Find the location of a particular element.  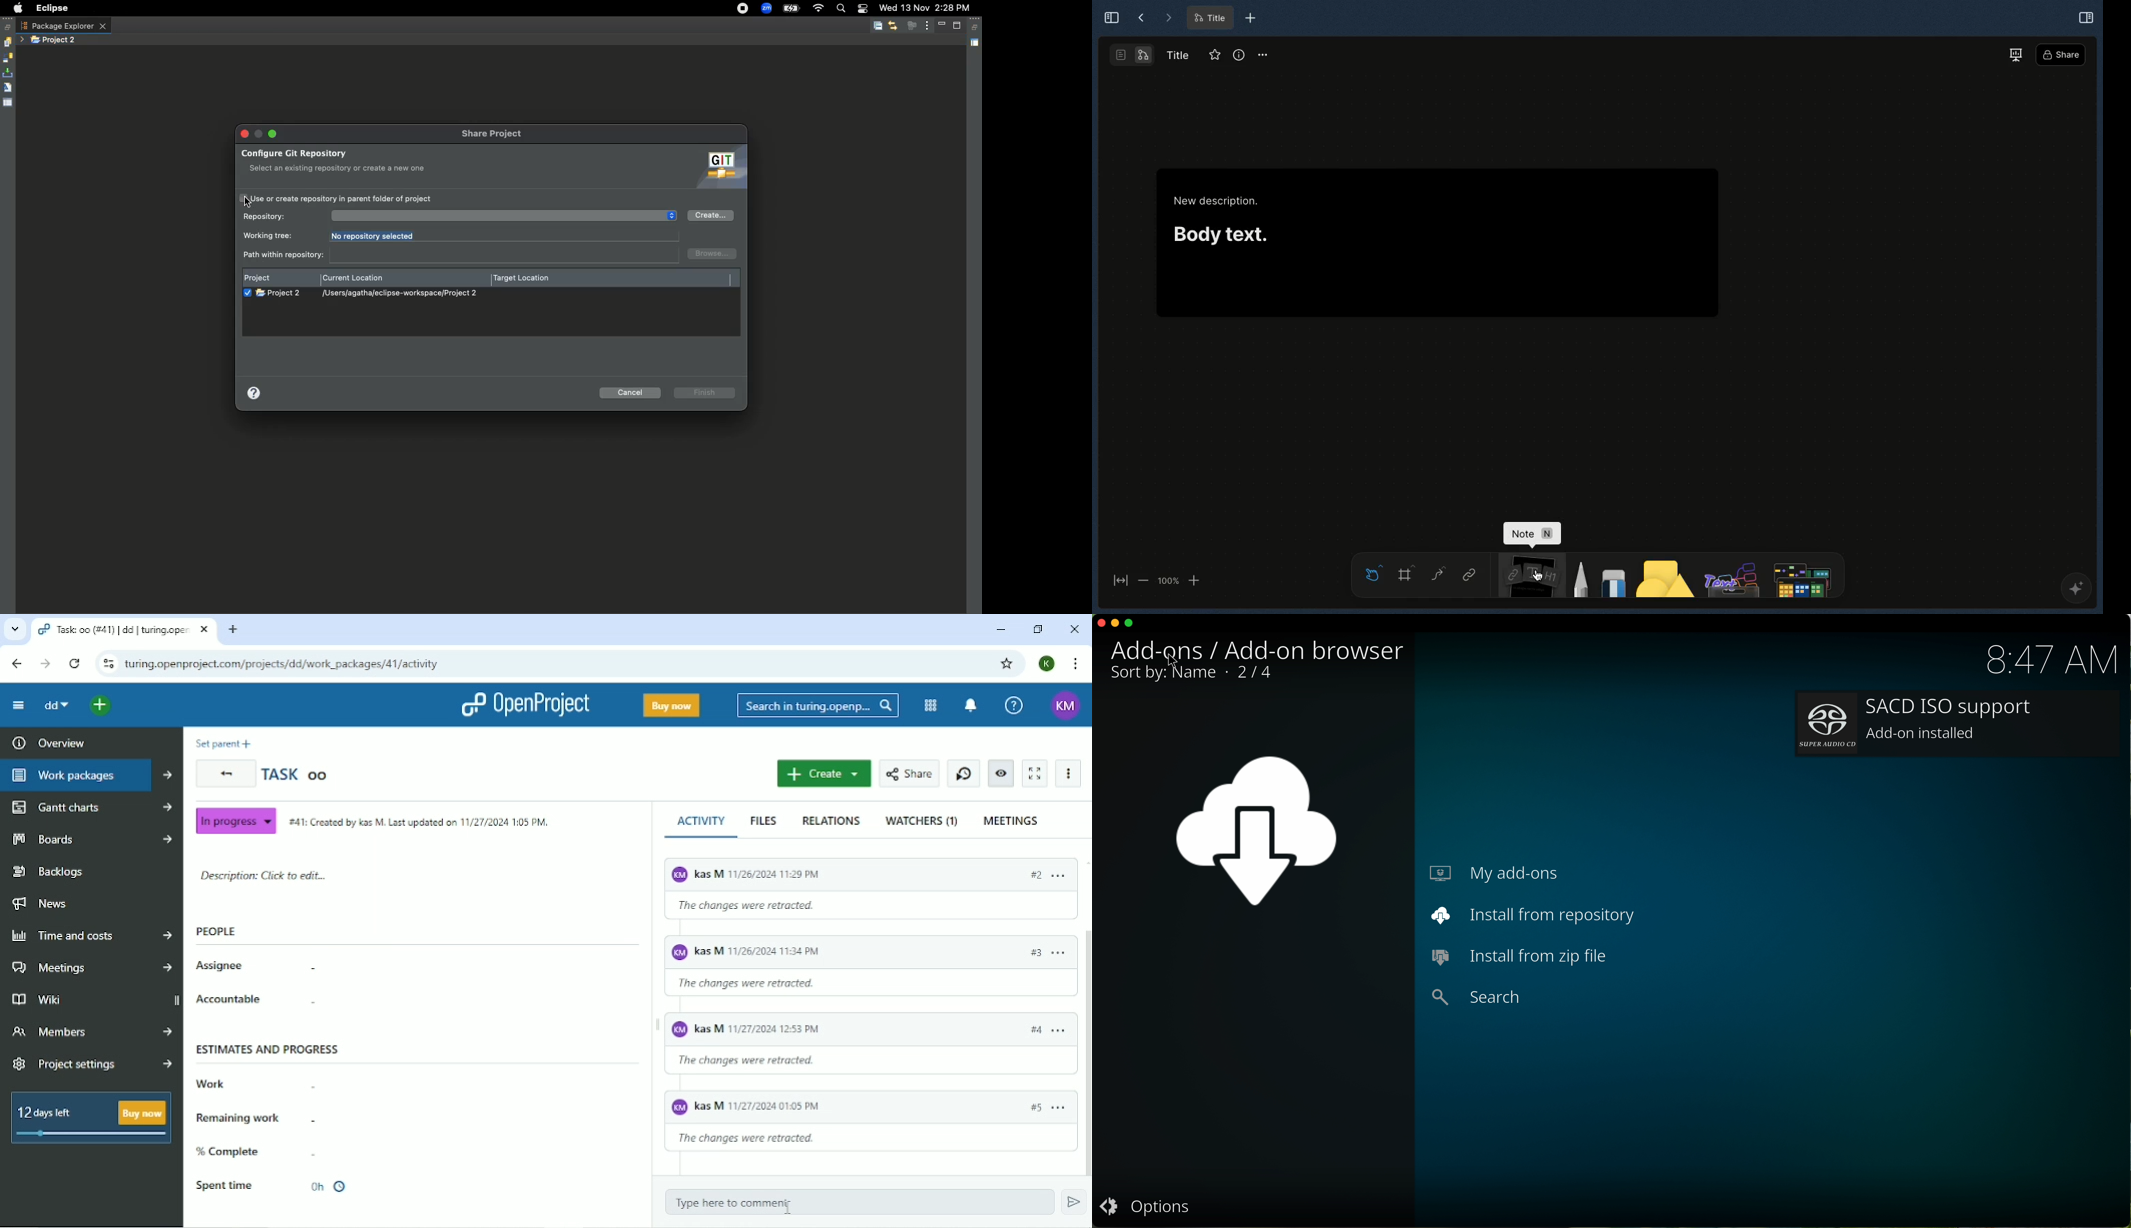

Watchers (1) is located at coordinates (921, 822).